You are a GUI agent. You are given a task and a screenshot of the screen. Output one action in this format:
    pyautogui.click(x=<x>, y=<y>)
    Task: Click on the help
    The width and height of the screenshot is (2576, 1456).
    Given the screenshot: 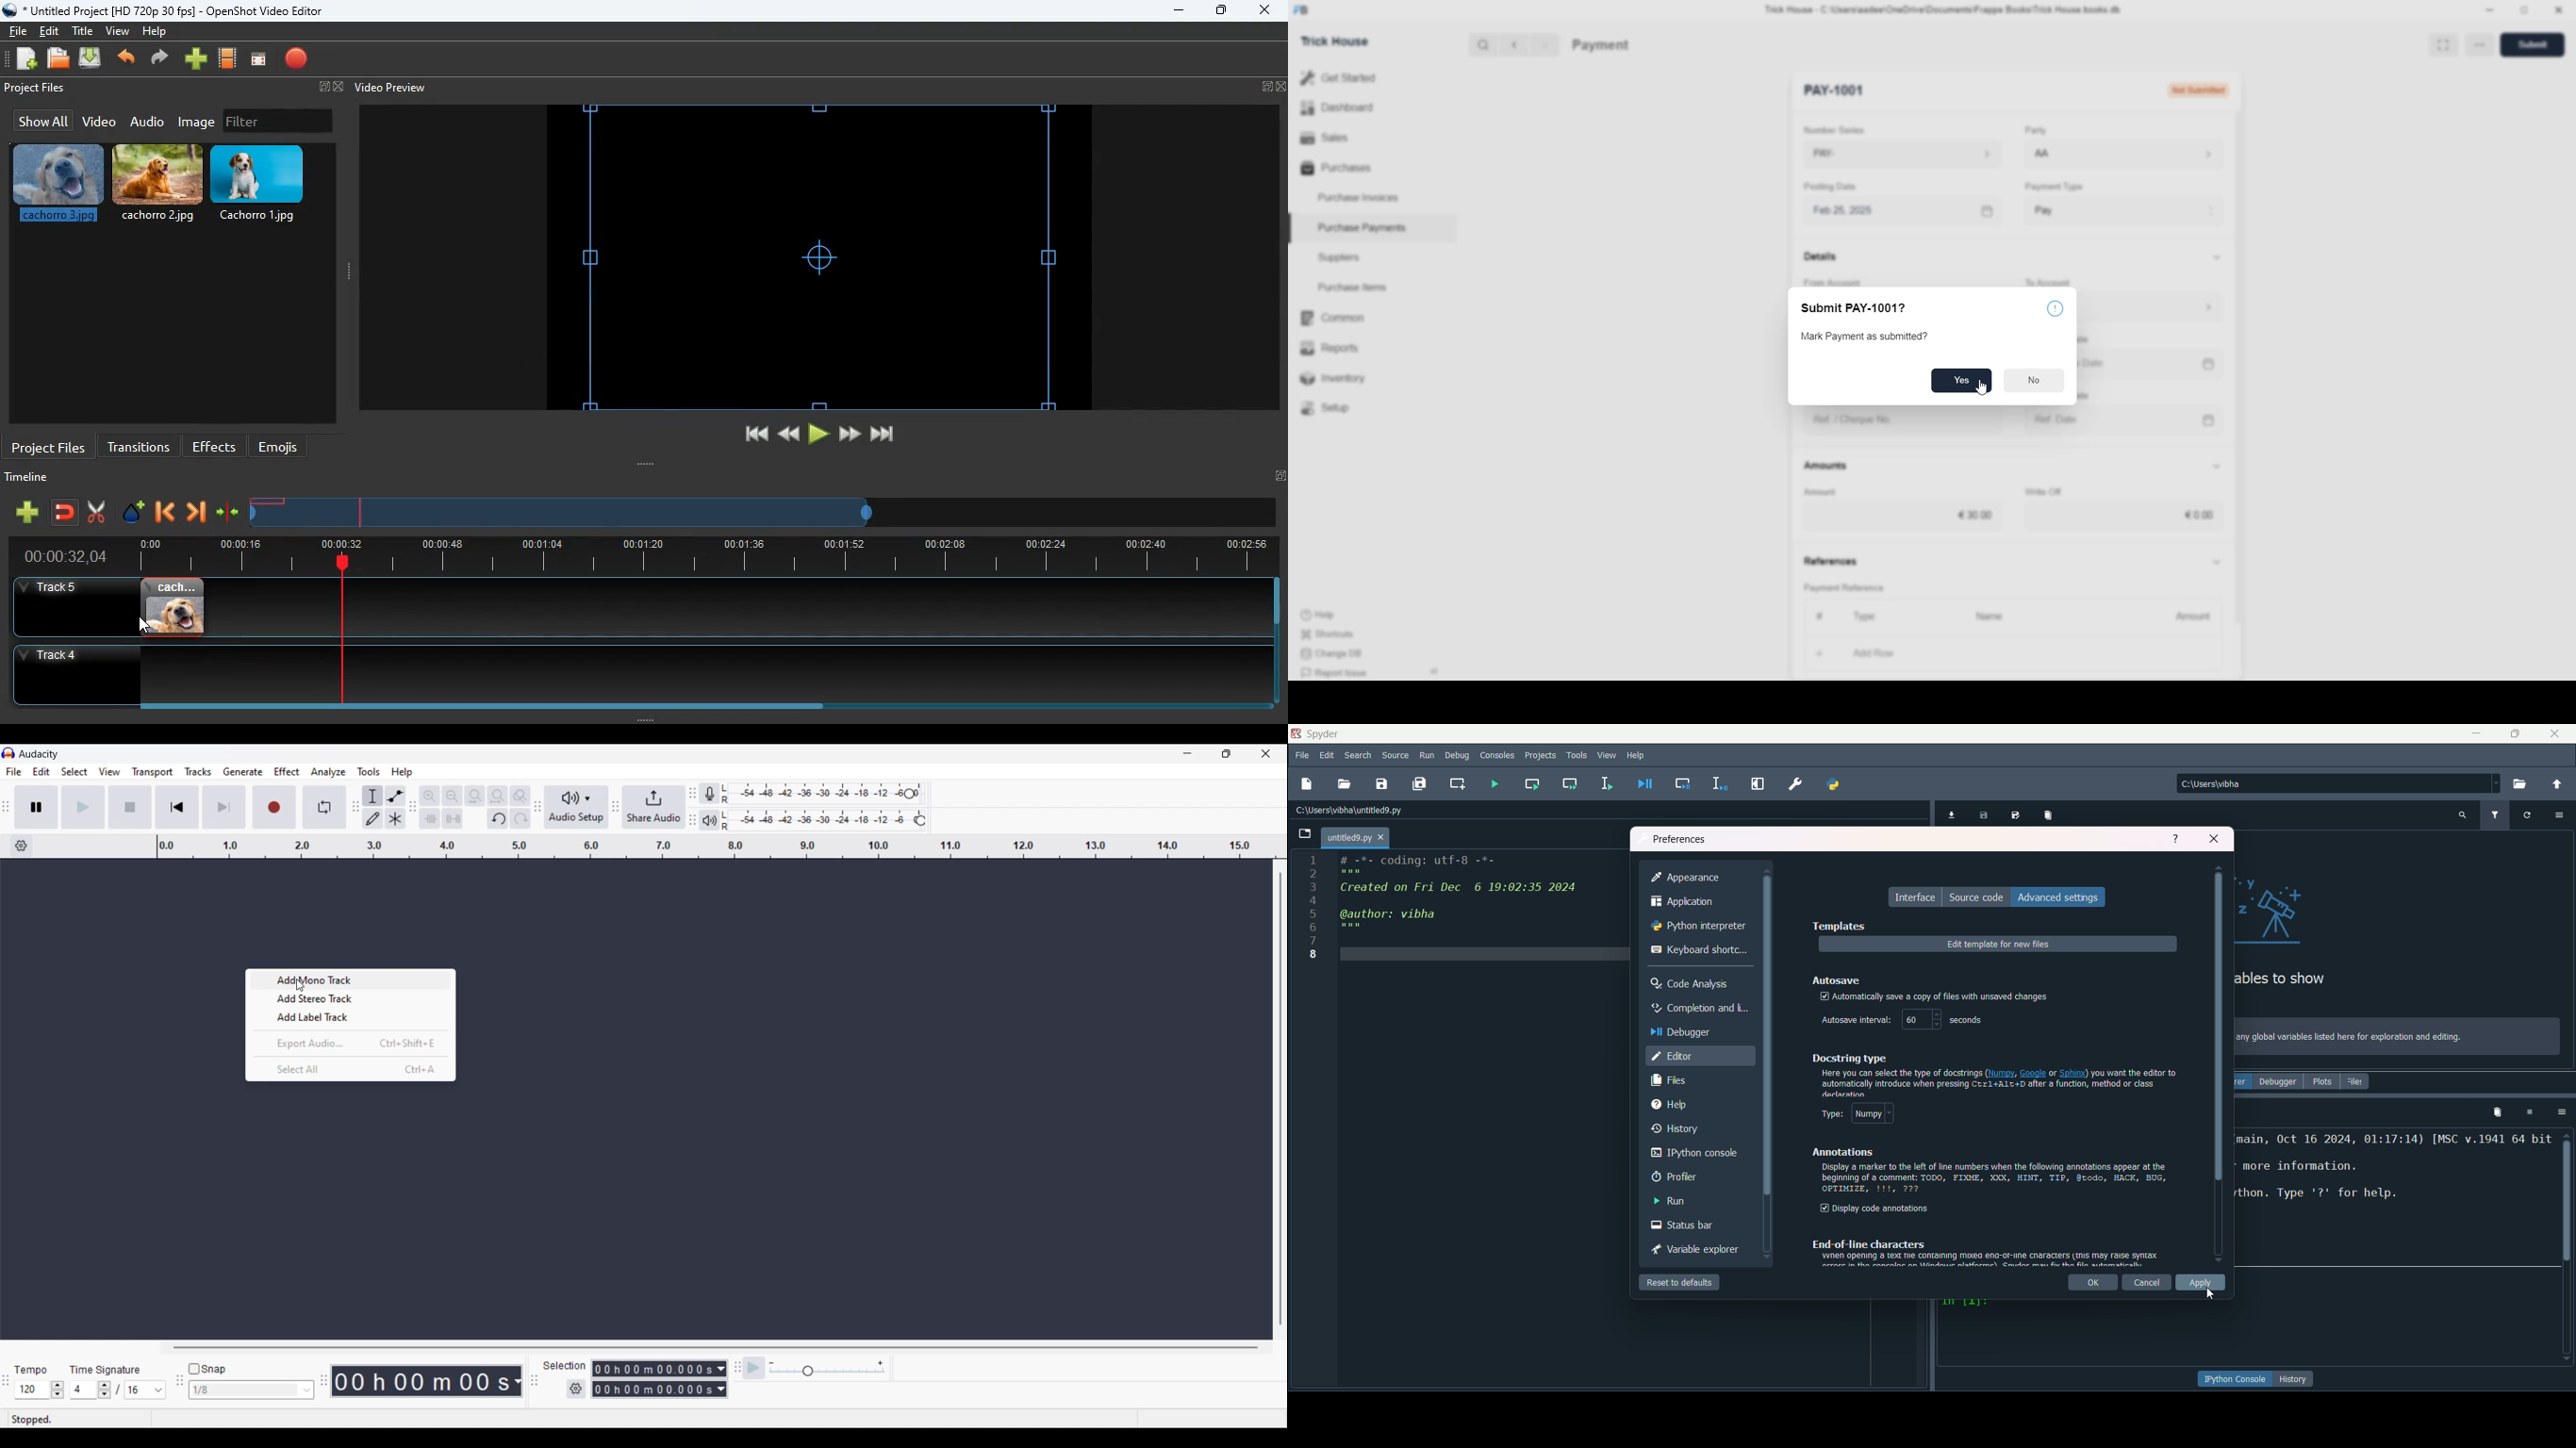 What is the action you would take?
    pyautogui.click(x=1669, y=1107)
    